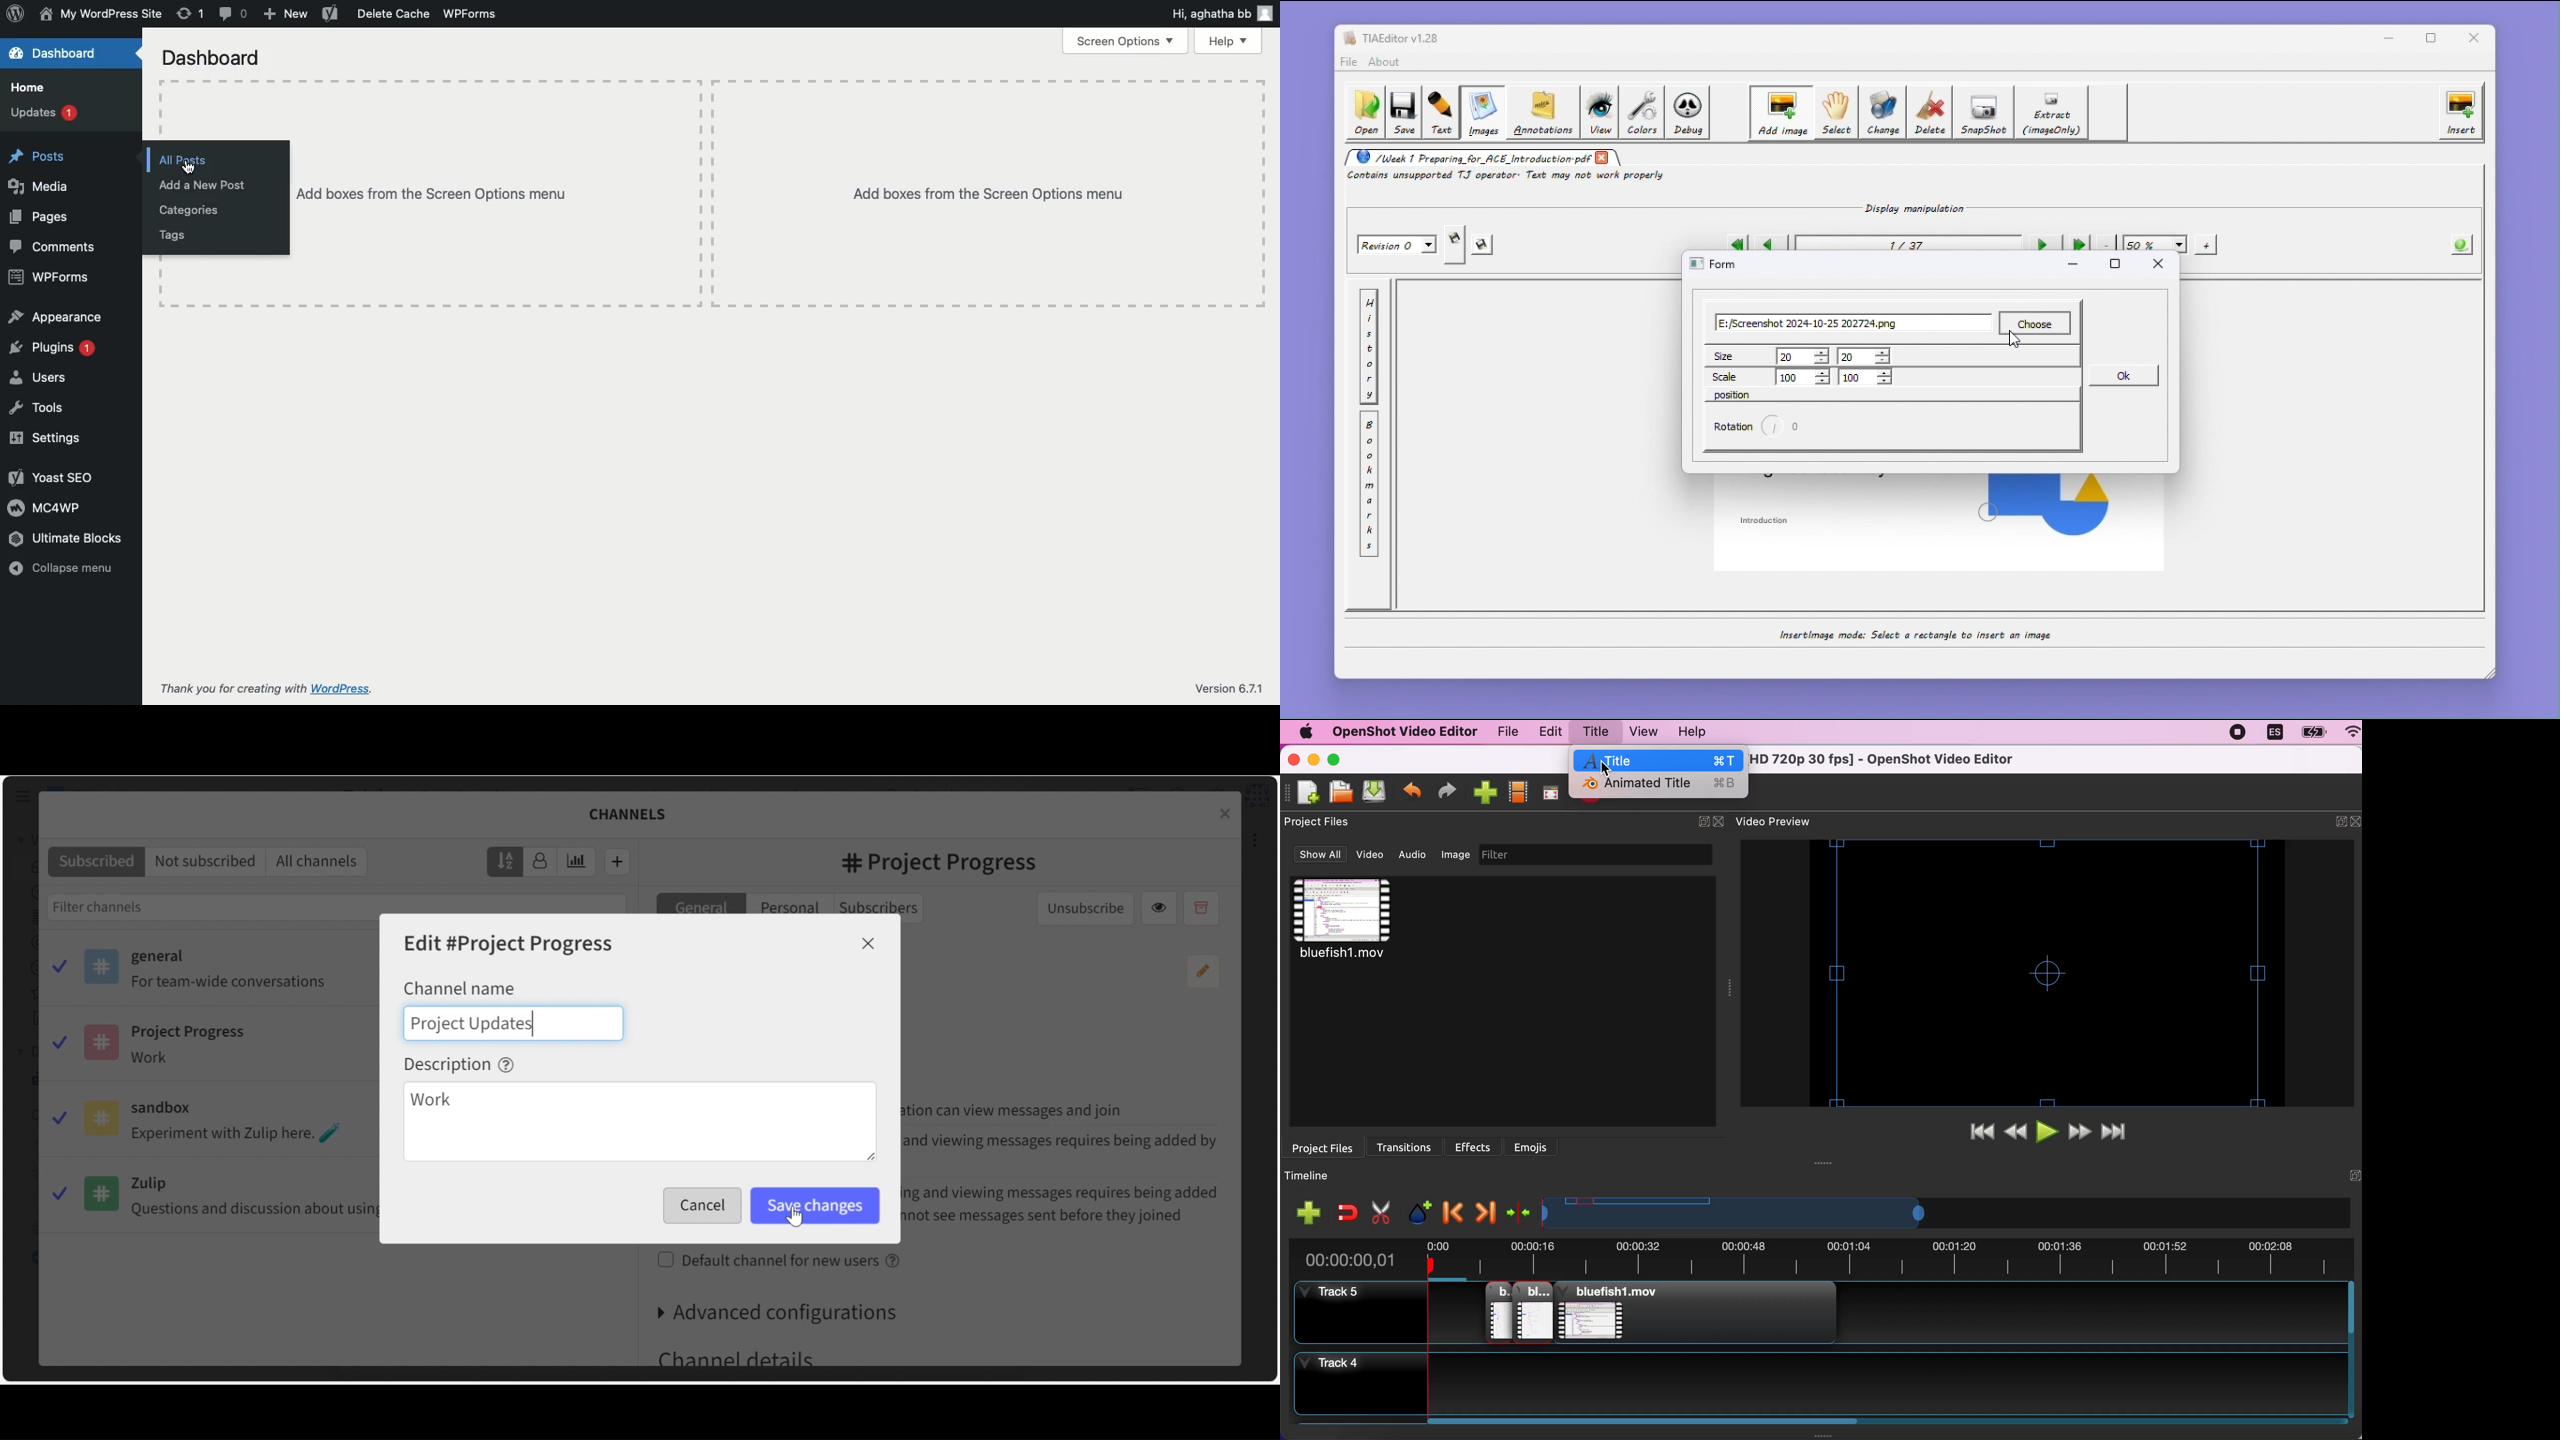  I want to click on * untitled project [hd 720p 30 fps] - openshot video editor, so click(1910, 758).